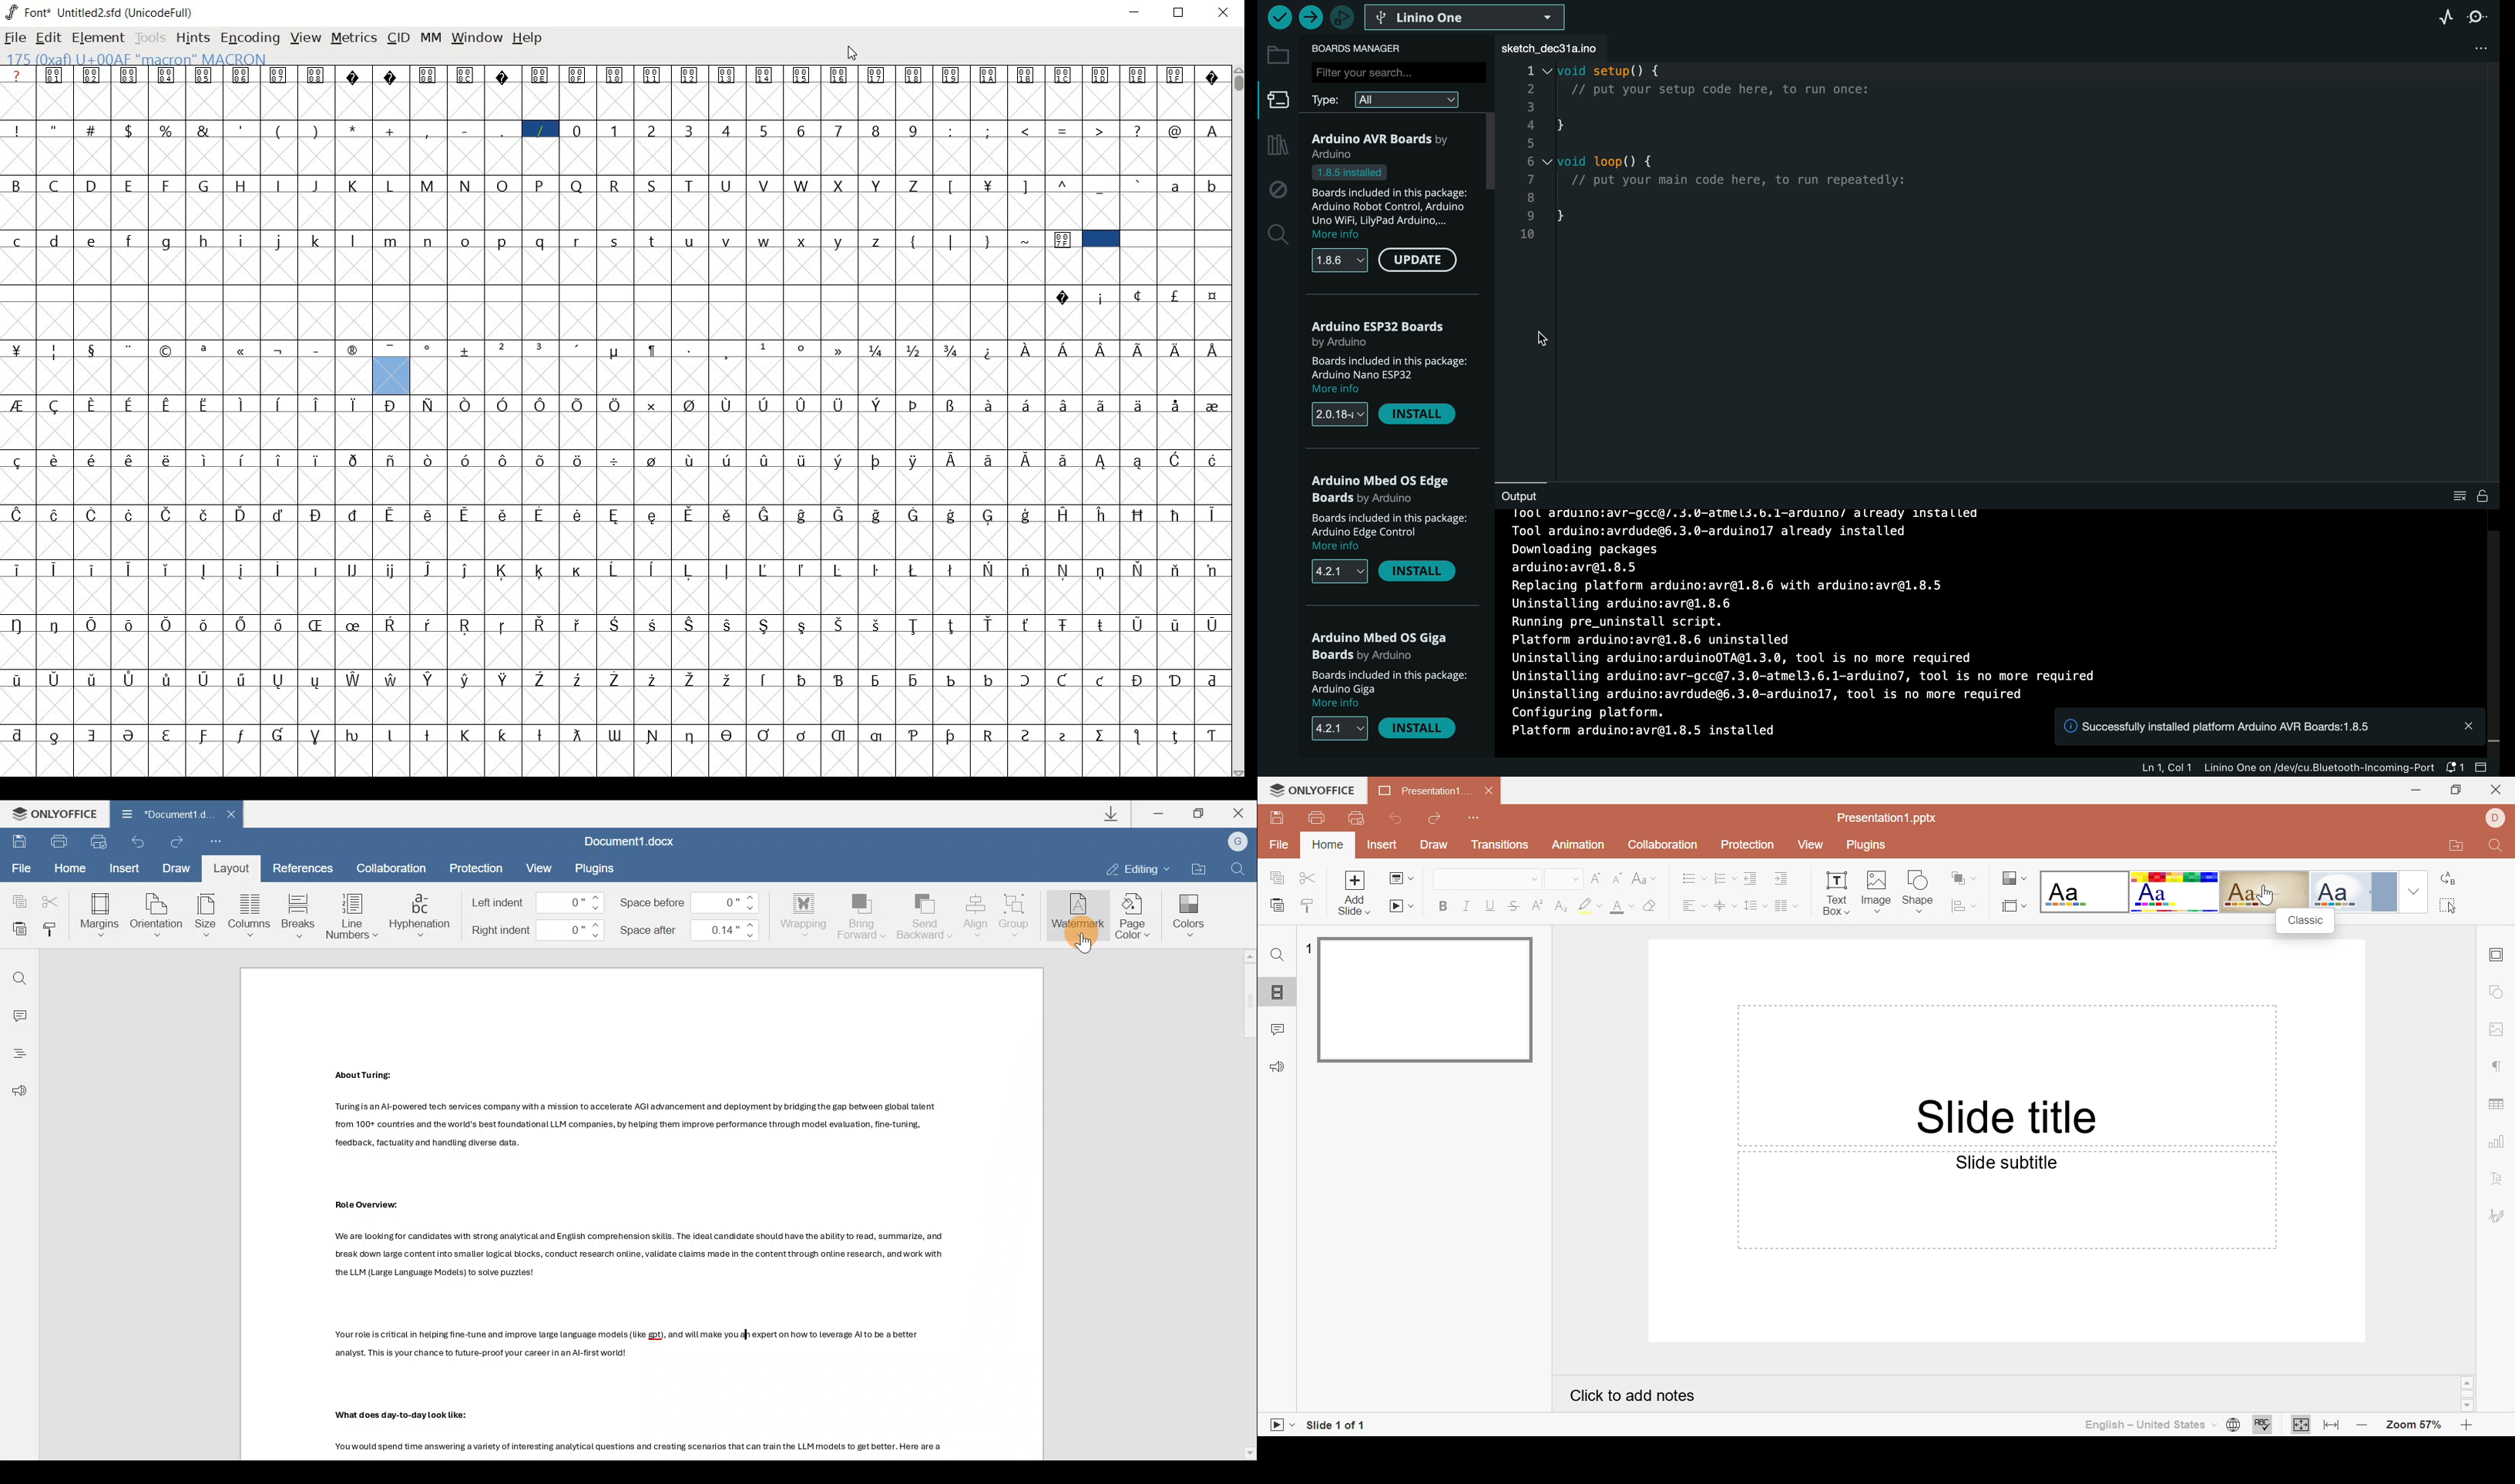  What do you see at coordinates (2026, 906) in the screenshot?
I see `Drop Down` at bounding box center [2026, 906].